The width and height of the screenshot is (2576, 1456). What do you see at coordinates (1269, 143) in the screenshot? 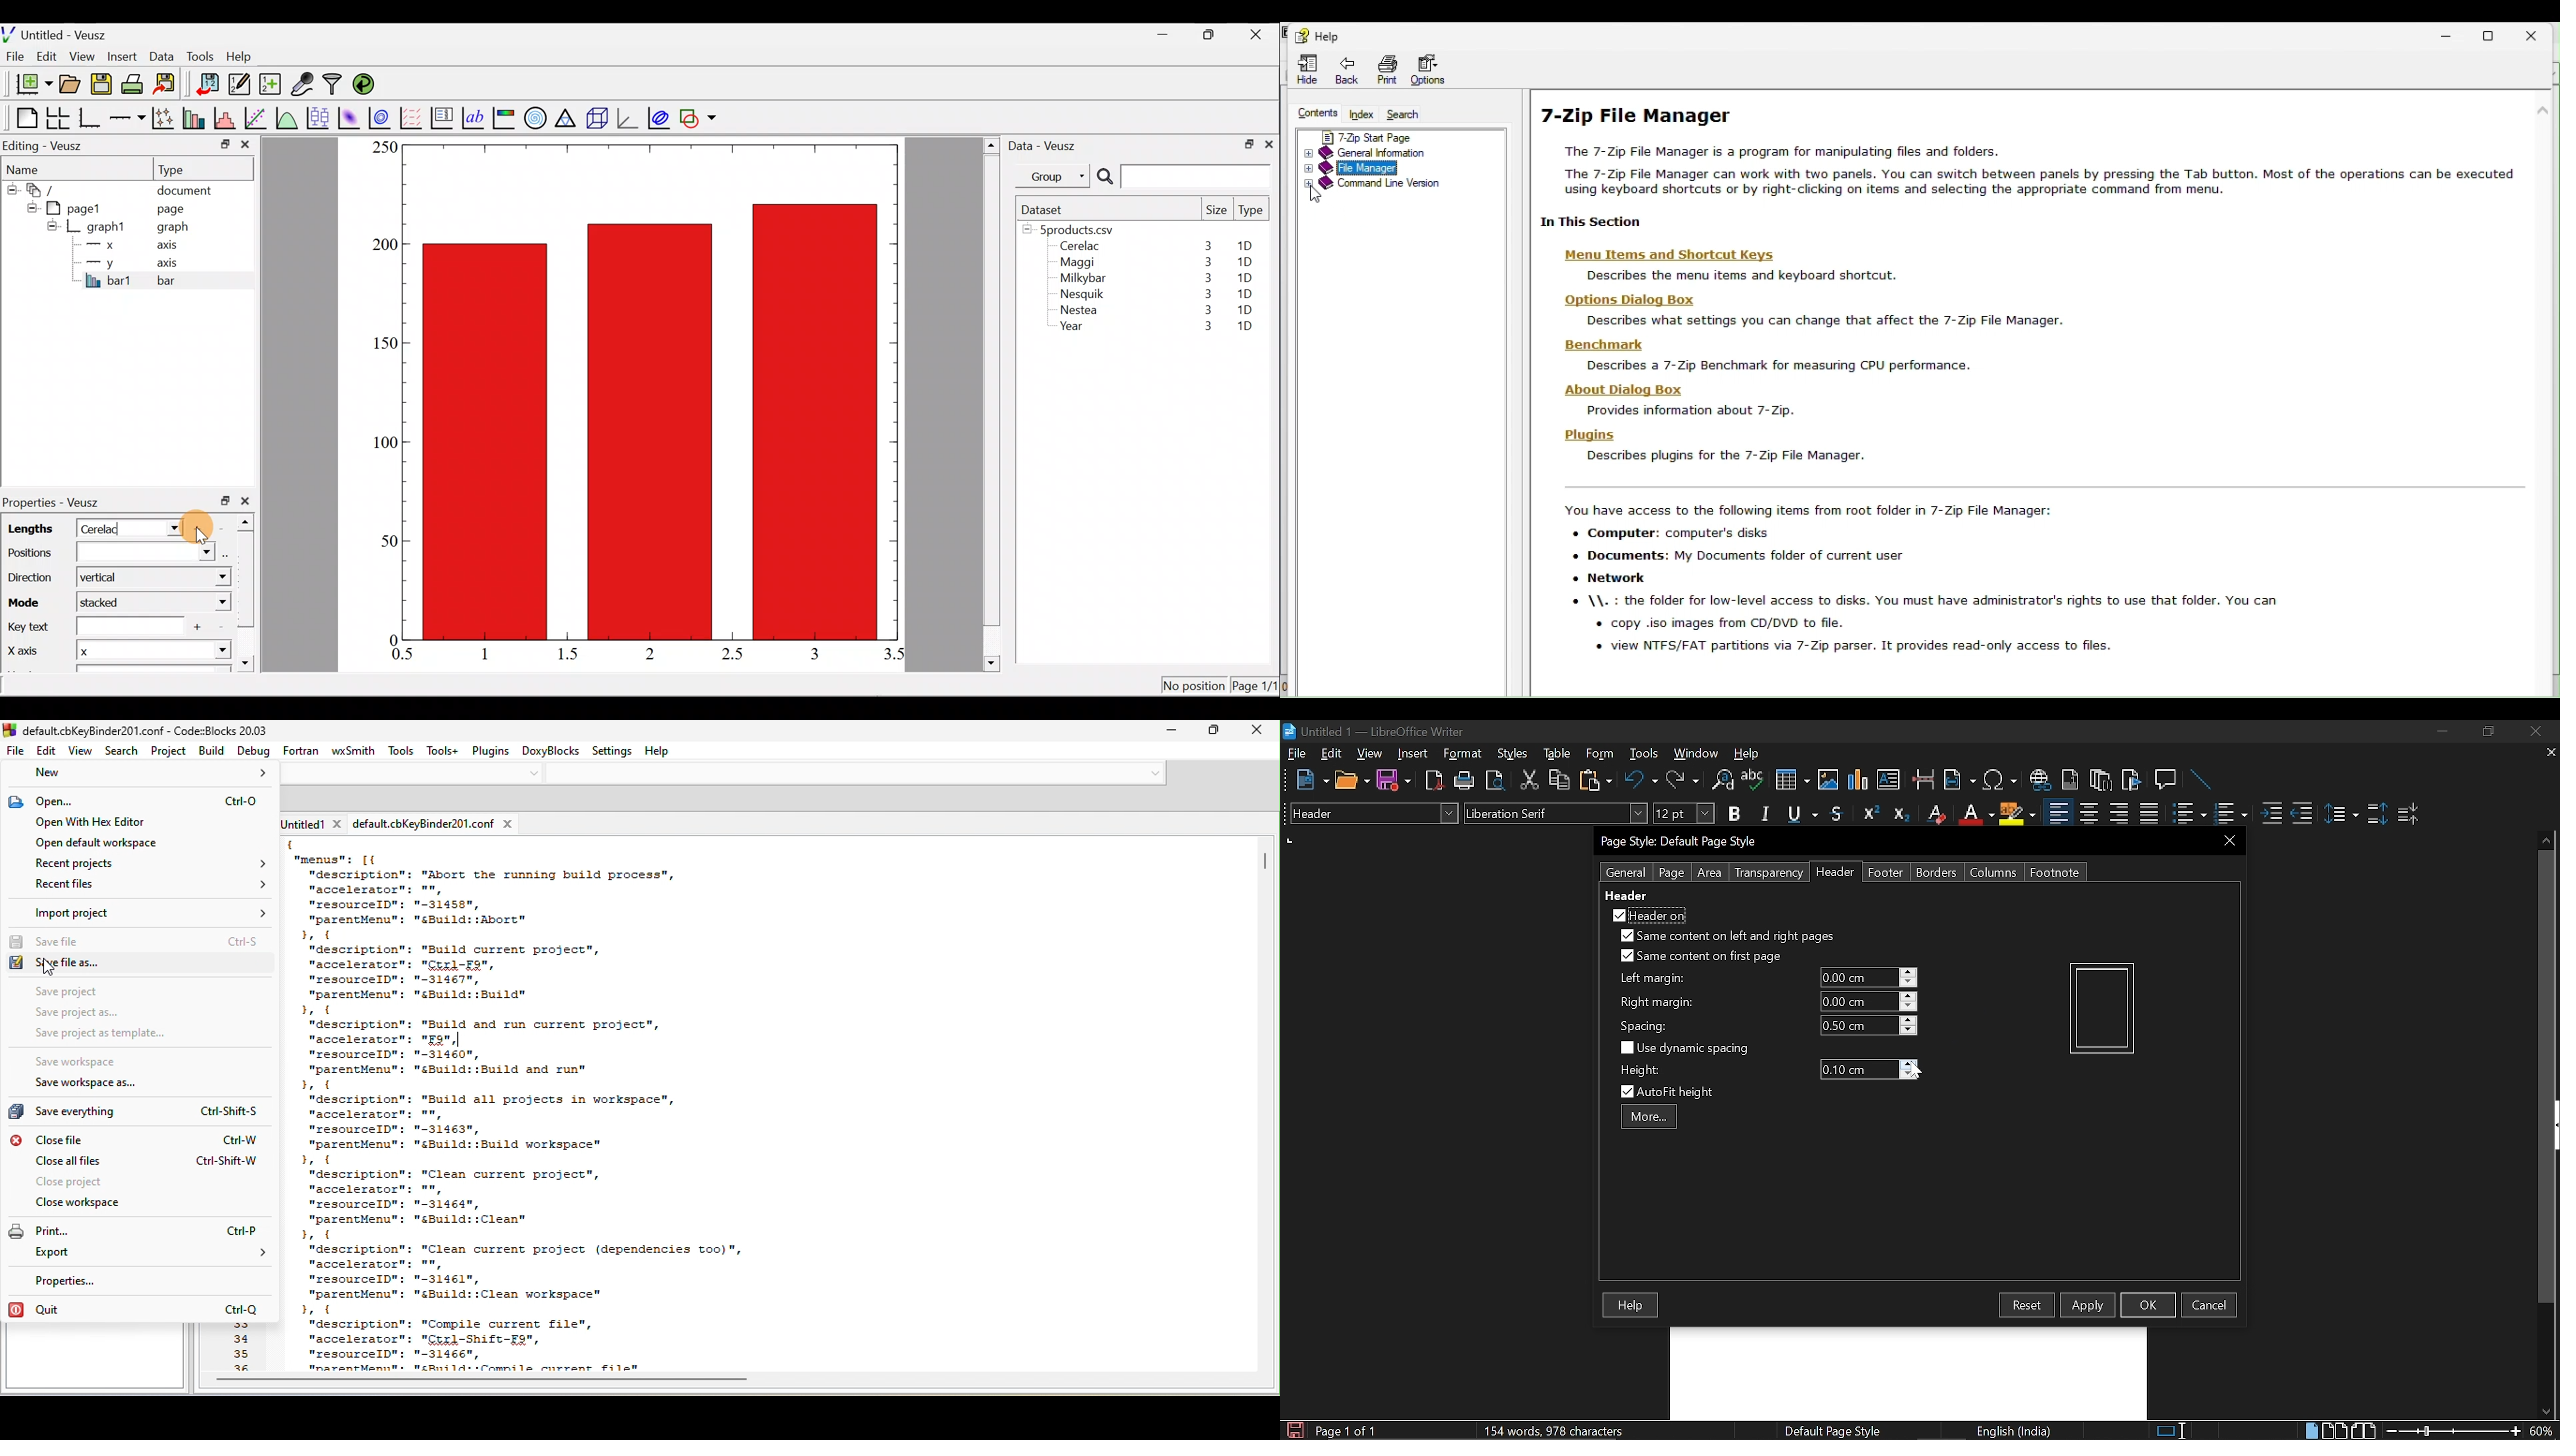
I see `close` at bounding box center [1269, 143].